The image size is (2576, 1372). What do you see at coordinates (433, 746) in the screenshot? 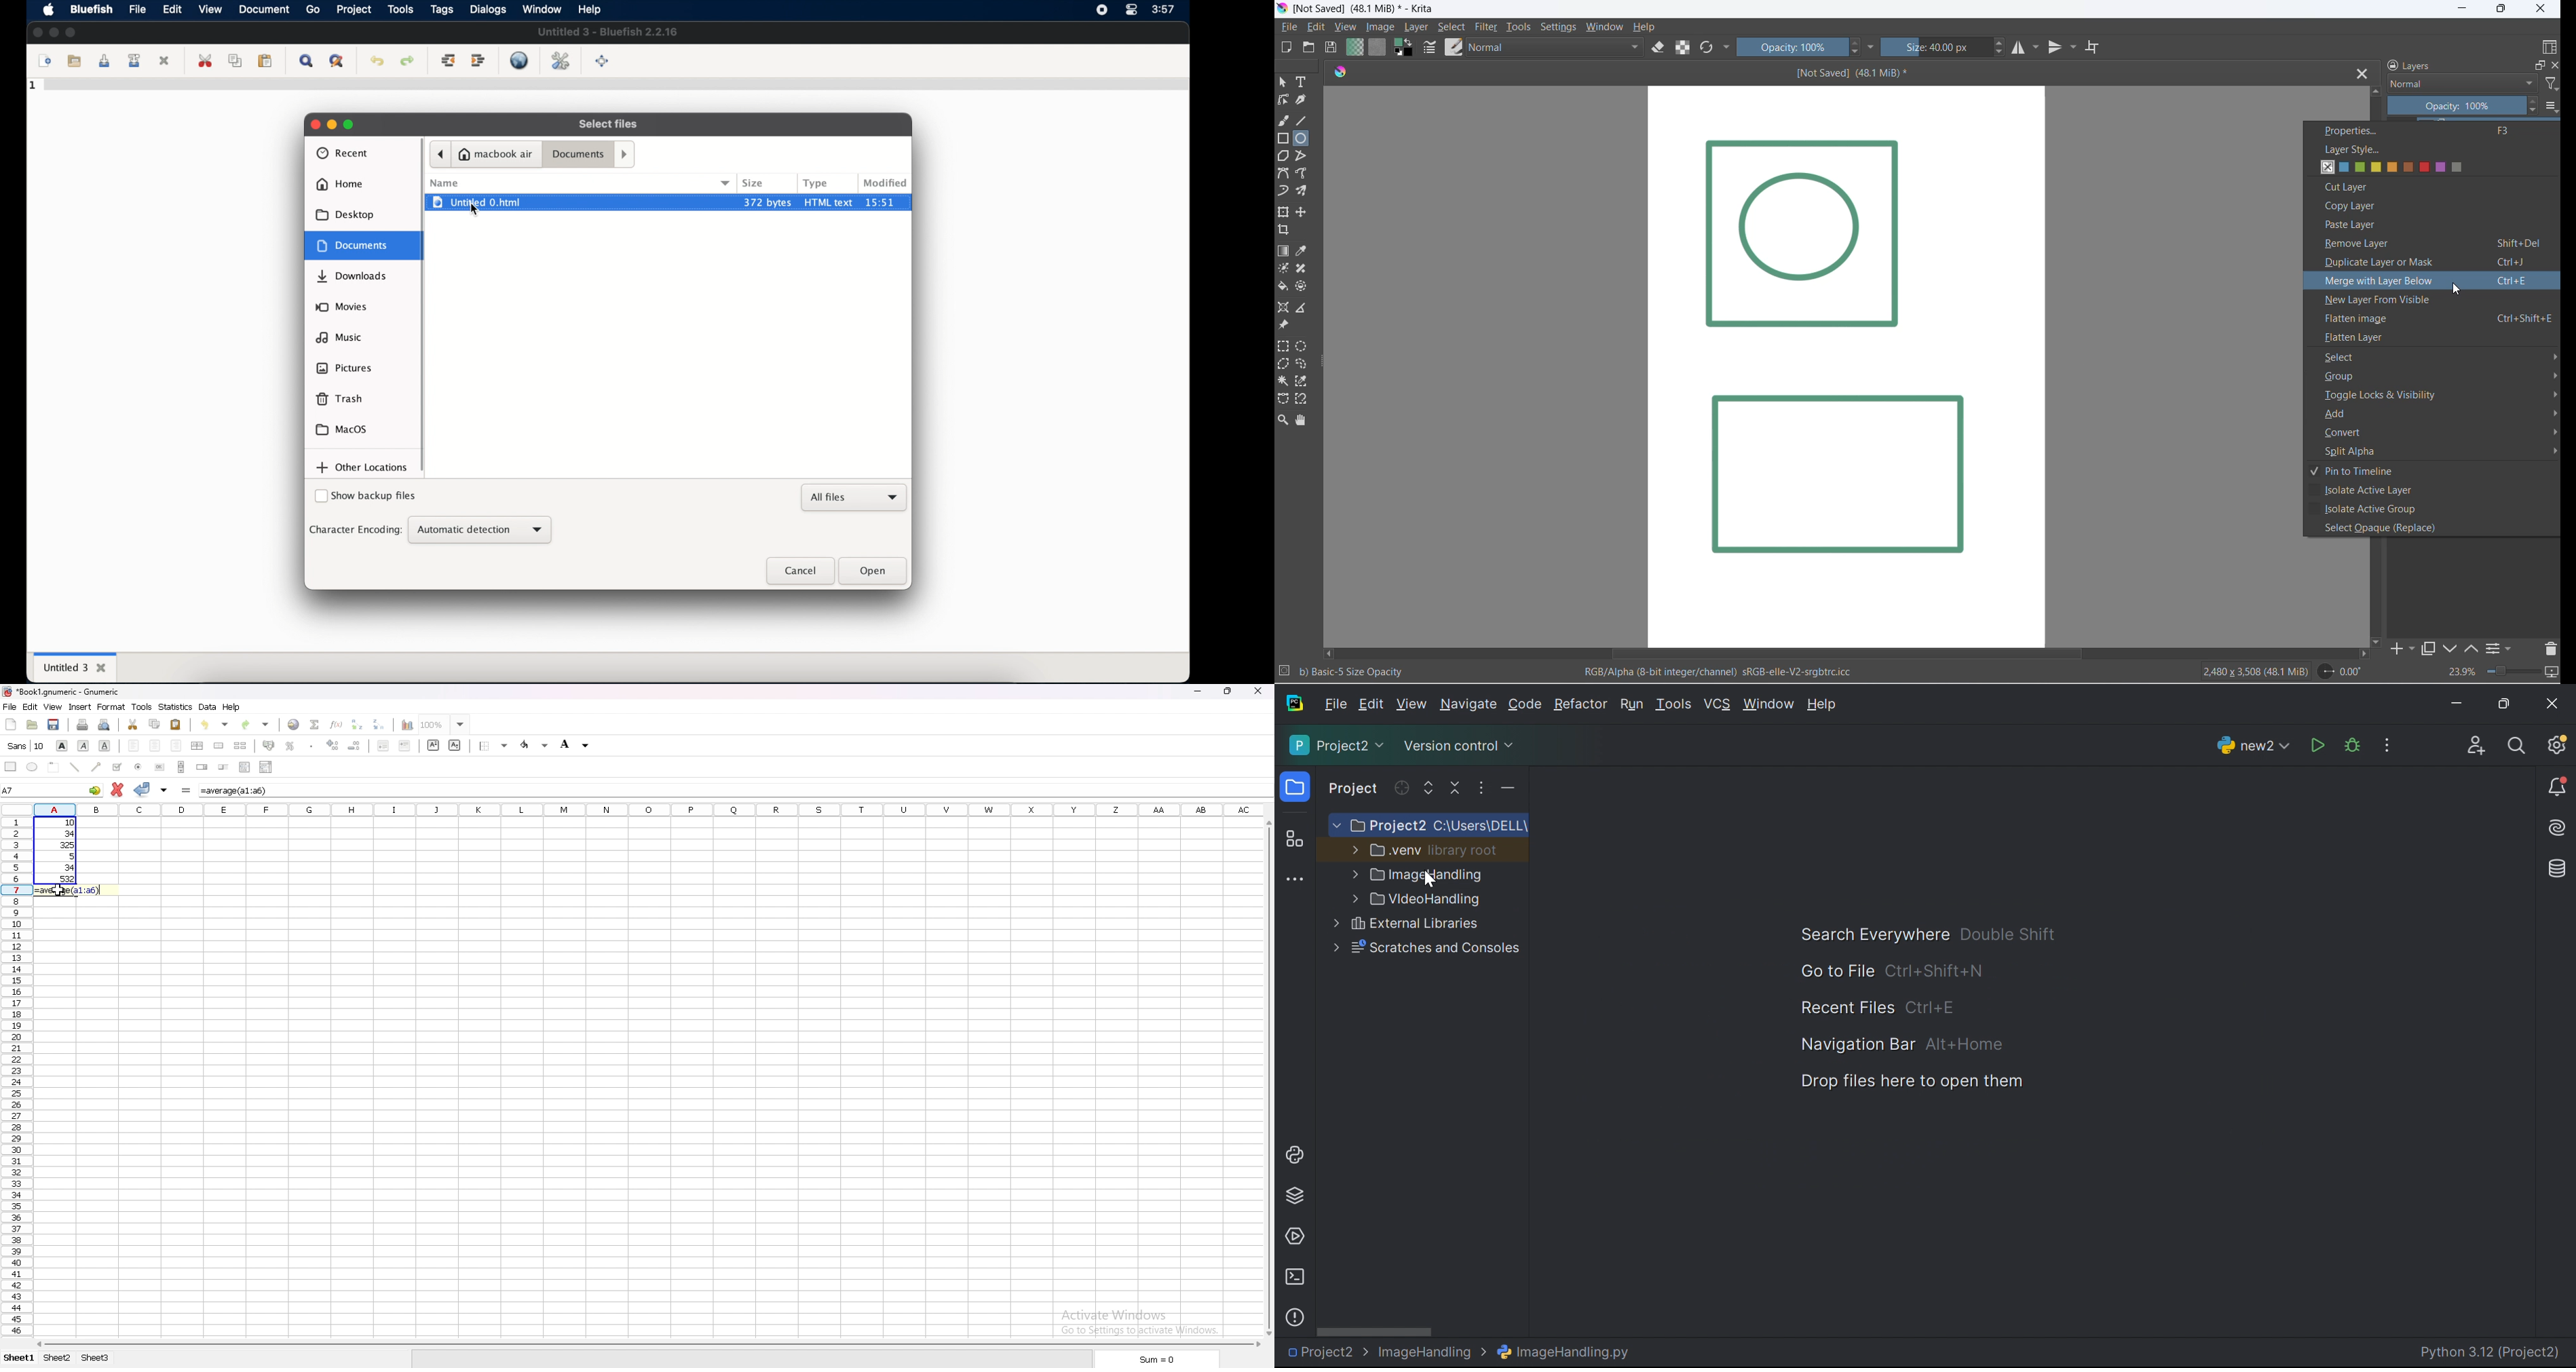
I see `superscript` at bounding box center [433, 746].